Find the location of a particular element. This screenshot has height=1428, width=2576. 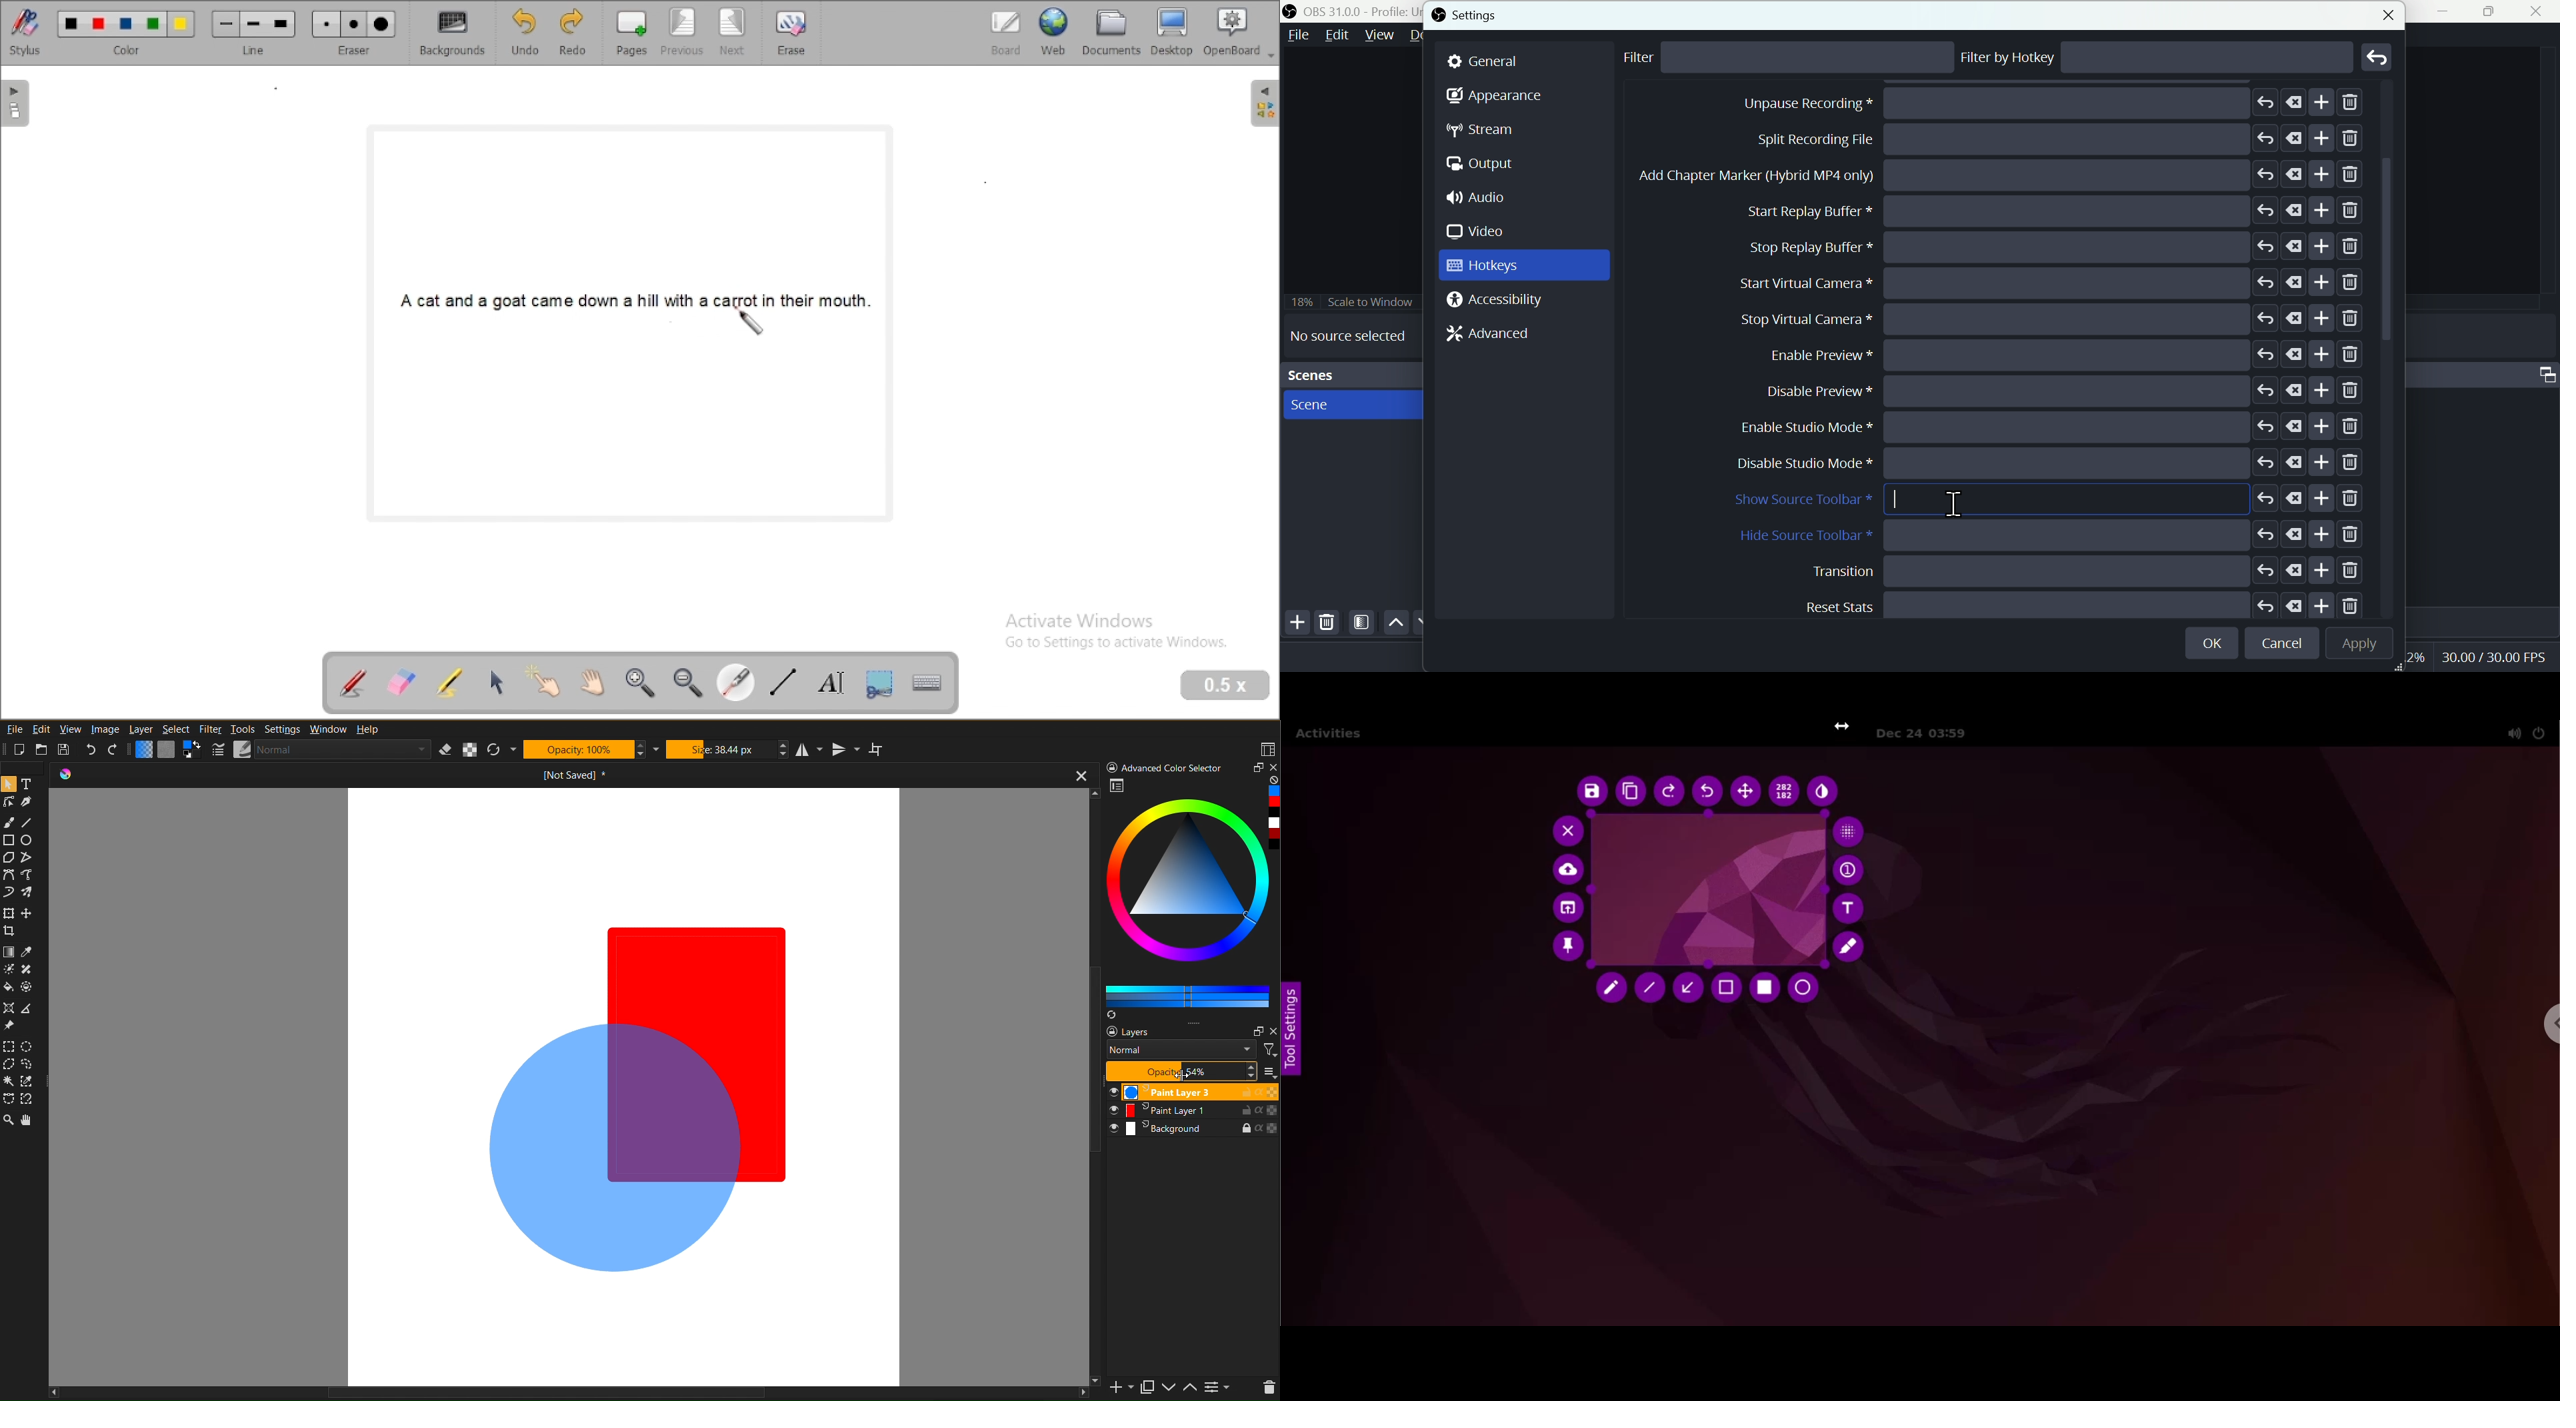

Filter by hotkey is located at coordinates (2009, 57).